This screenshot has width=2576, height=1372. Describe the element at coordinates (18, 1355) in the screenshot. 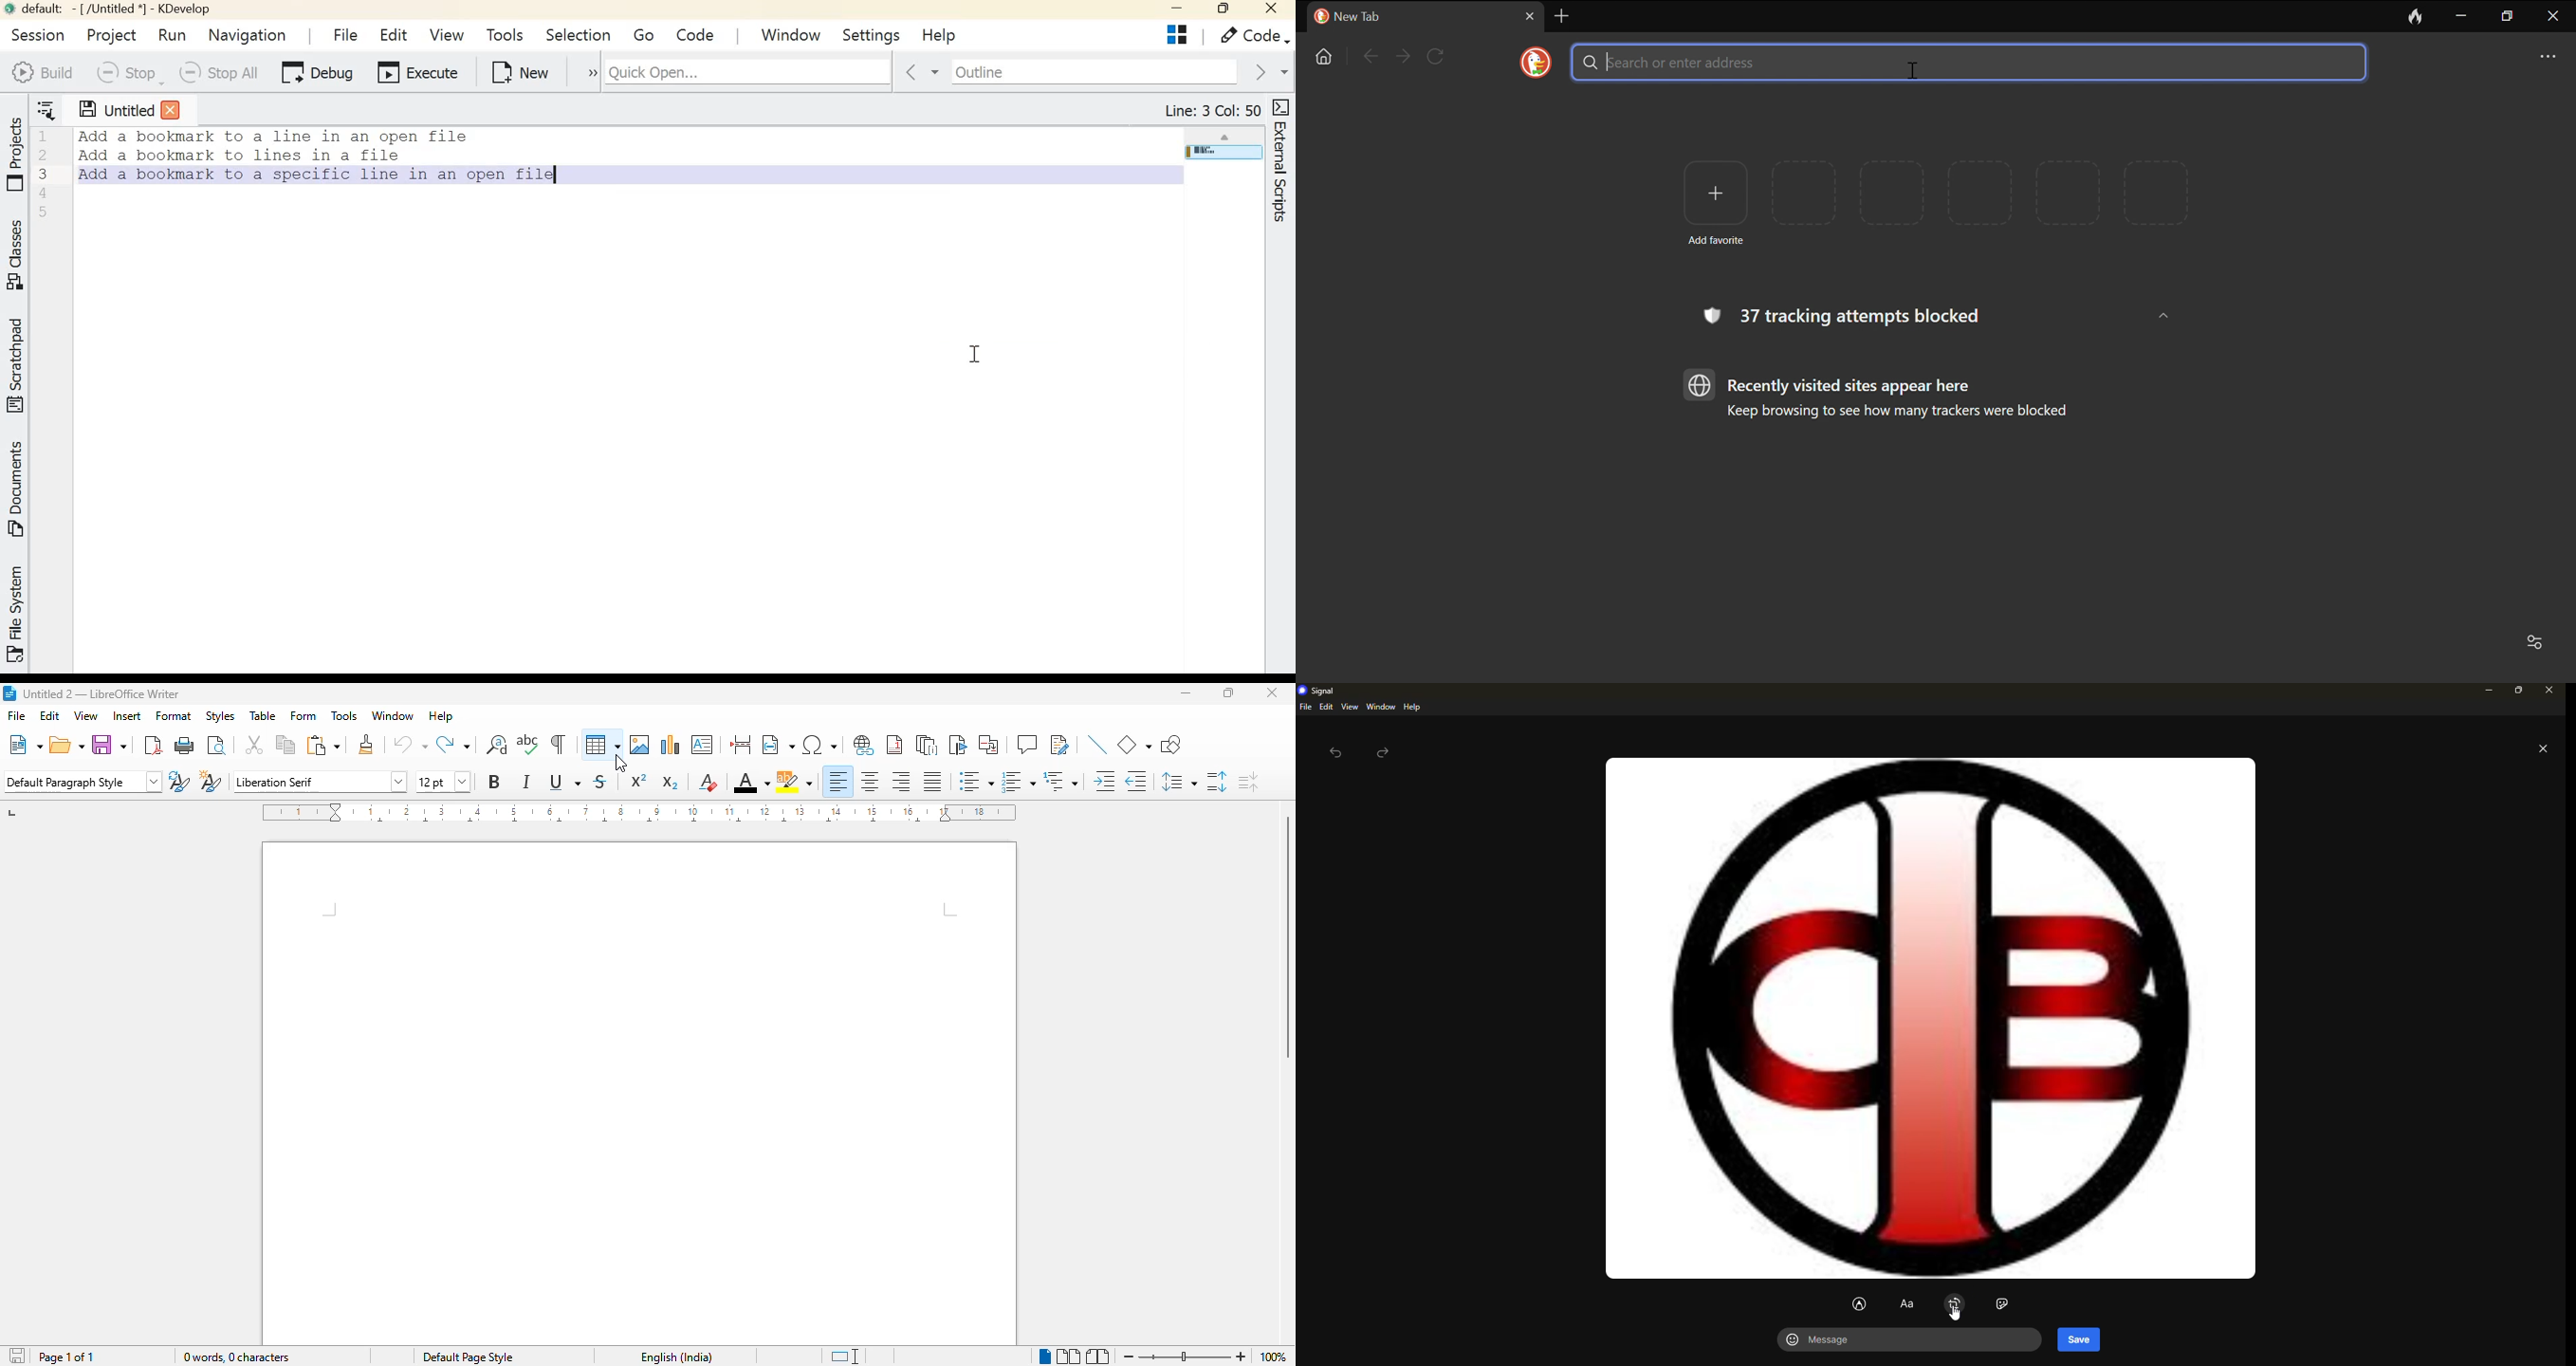

I see `click to save document` at that location.